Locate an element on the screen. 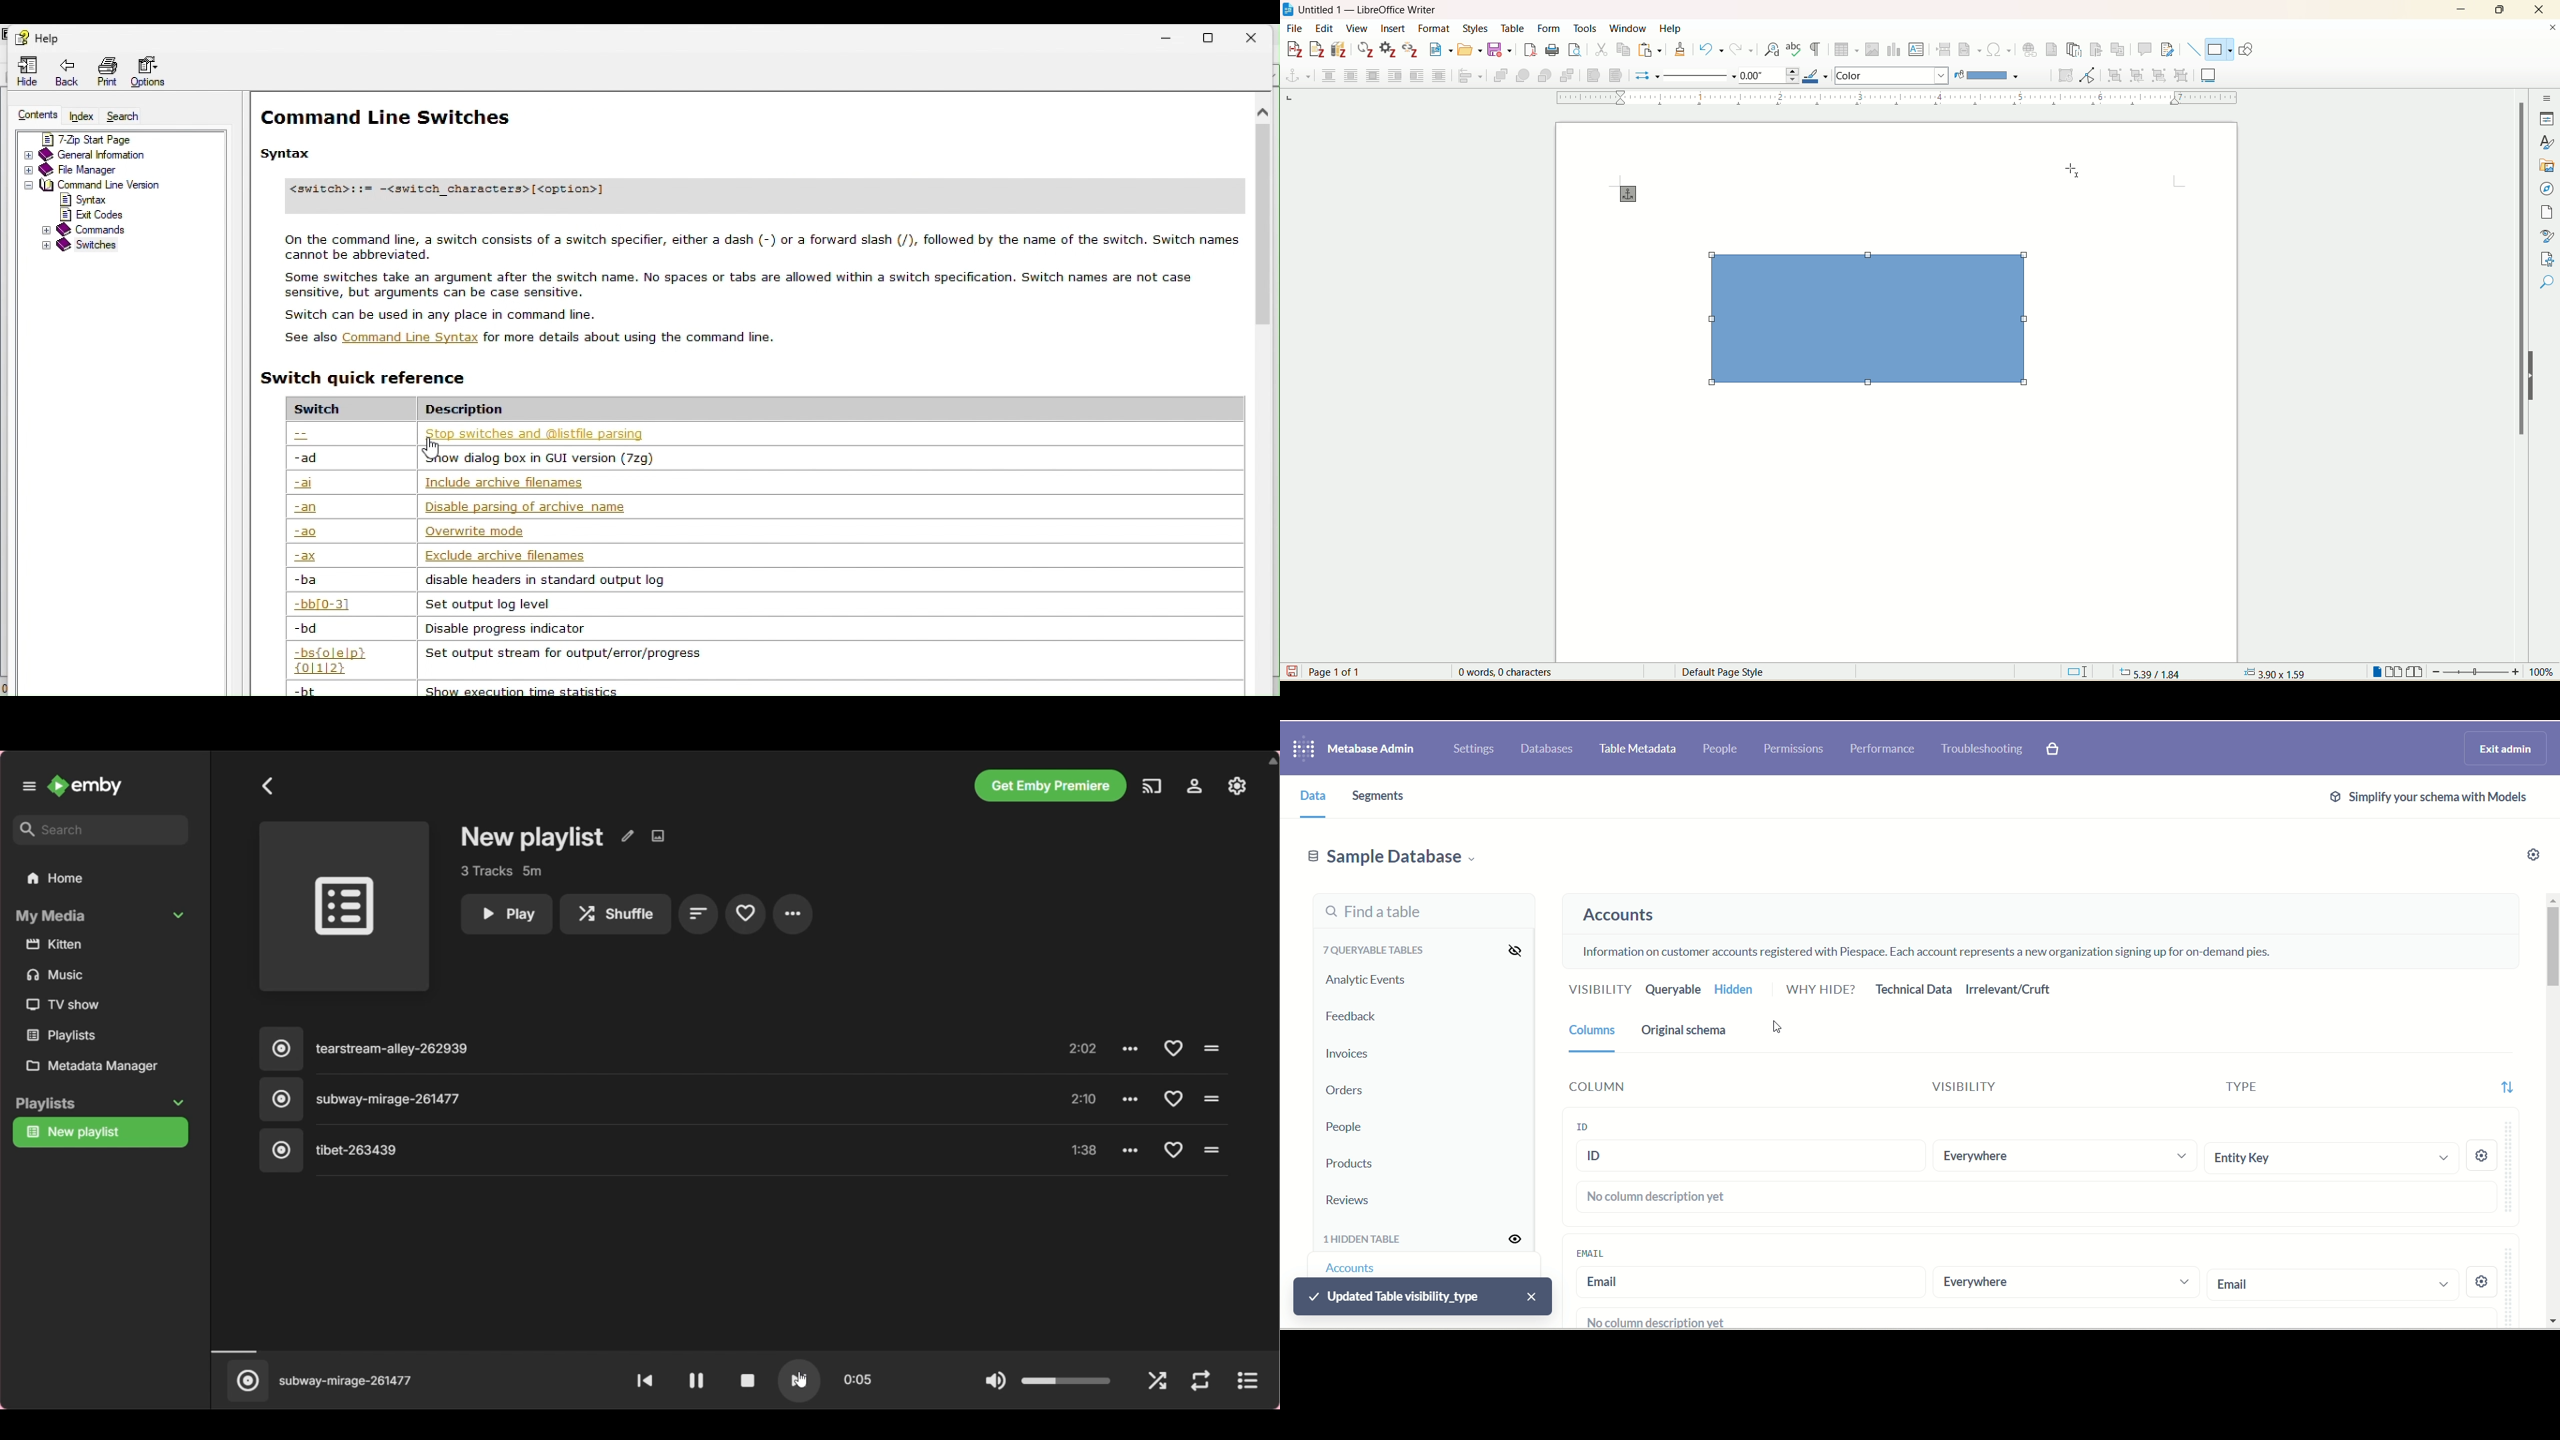 This screenshot has height=1456, width=2576. 3.90X1.59 is located at coordinates (2275, 673).